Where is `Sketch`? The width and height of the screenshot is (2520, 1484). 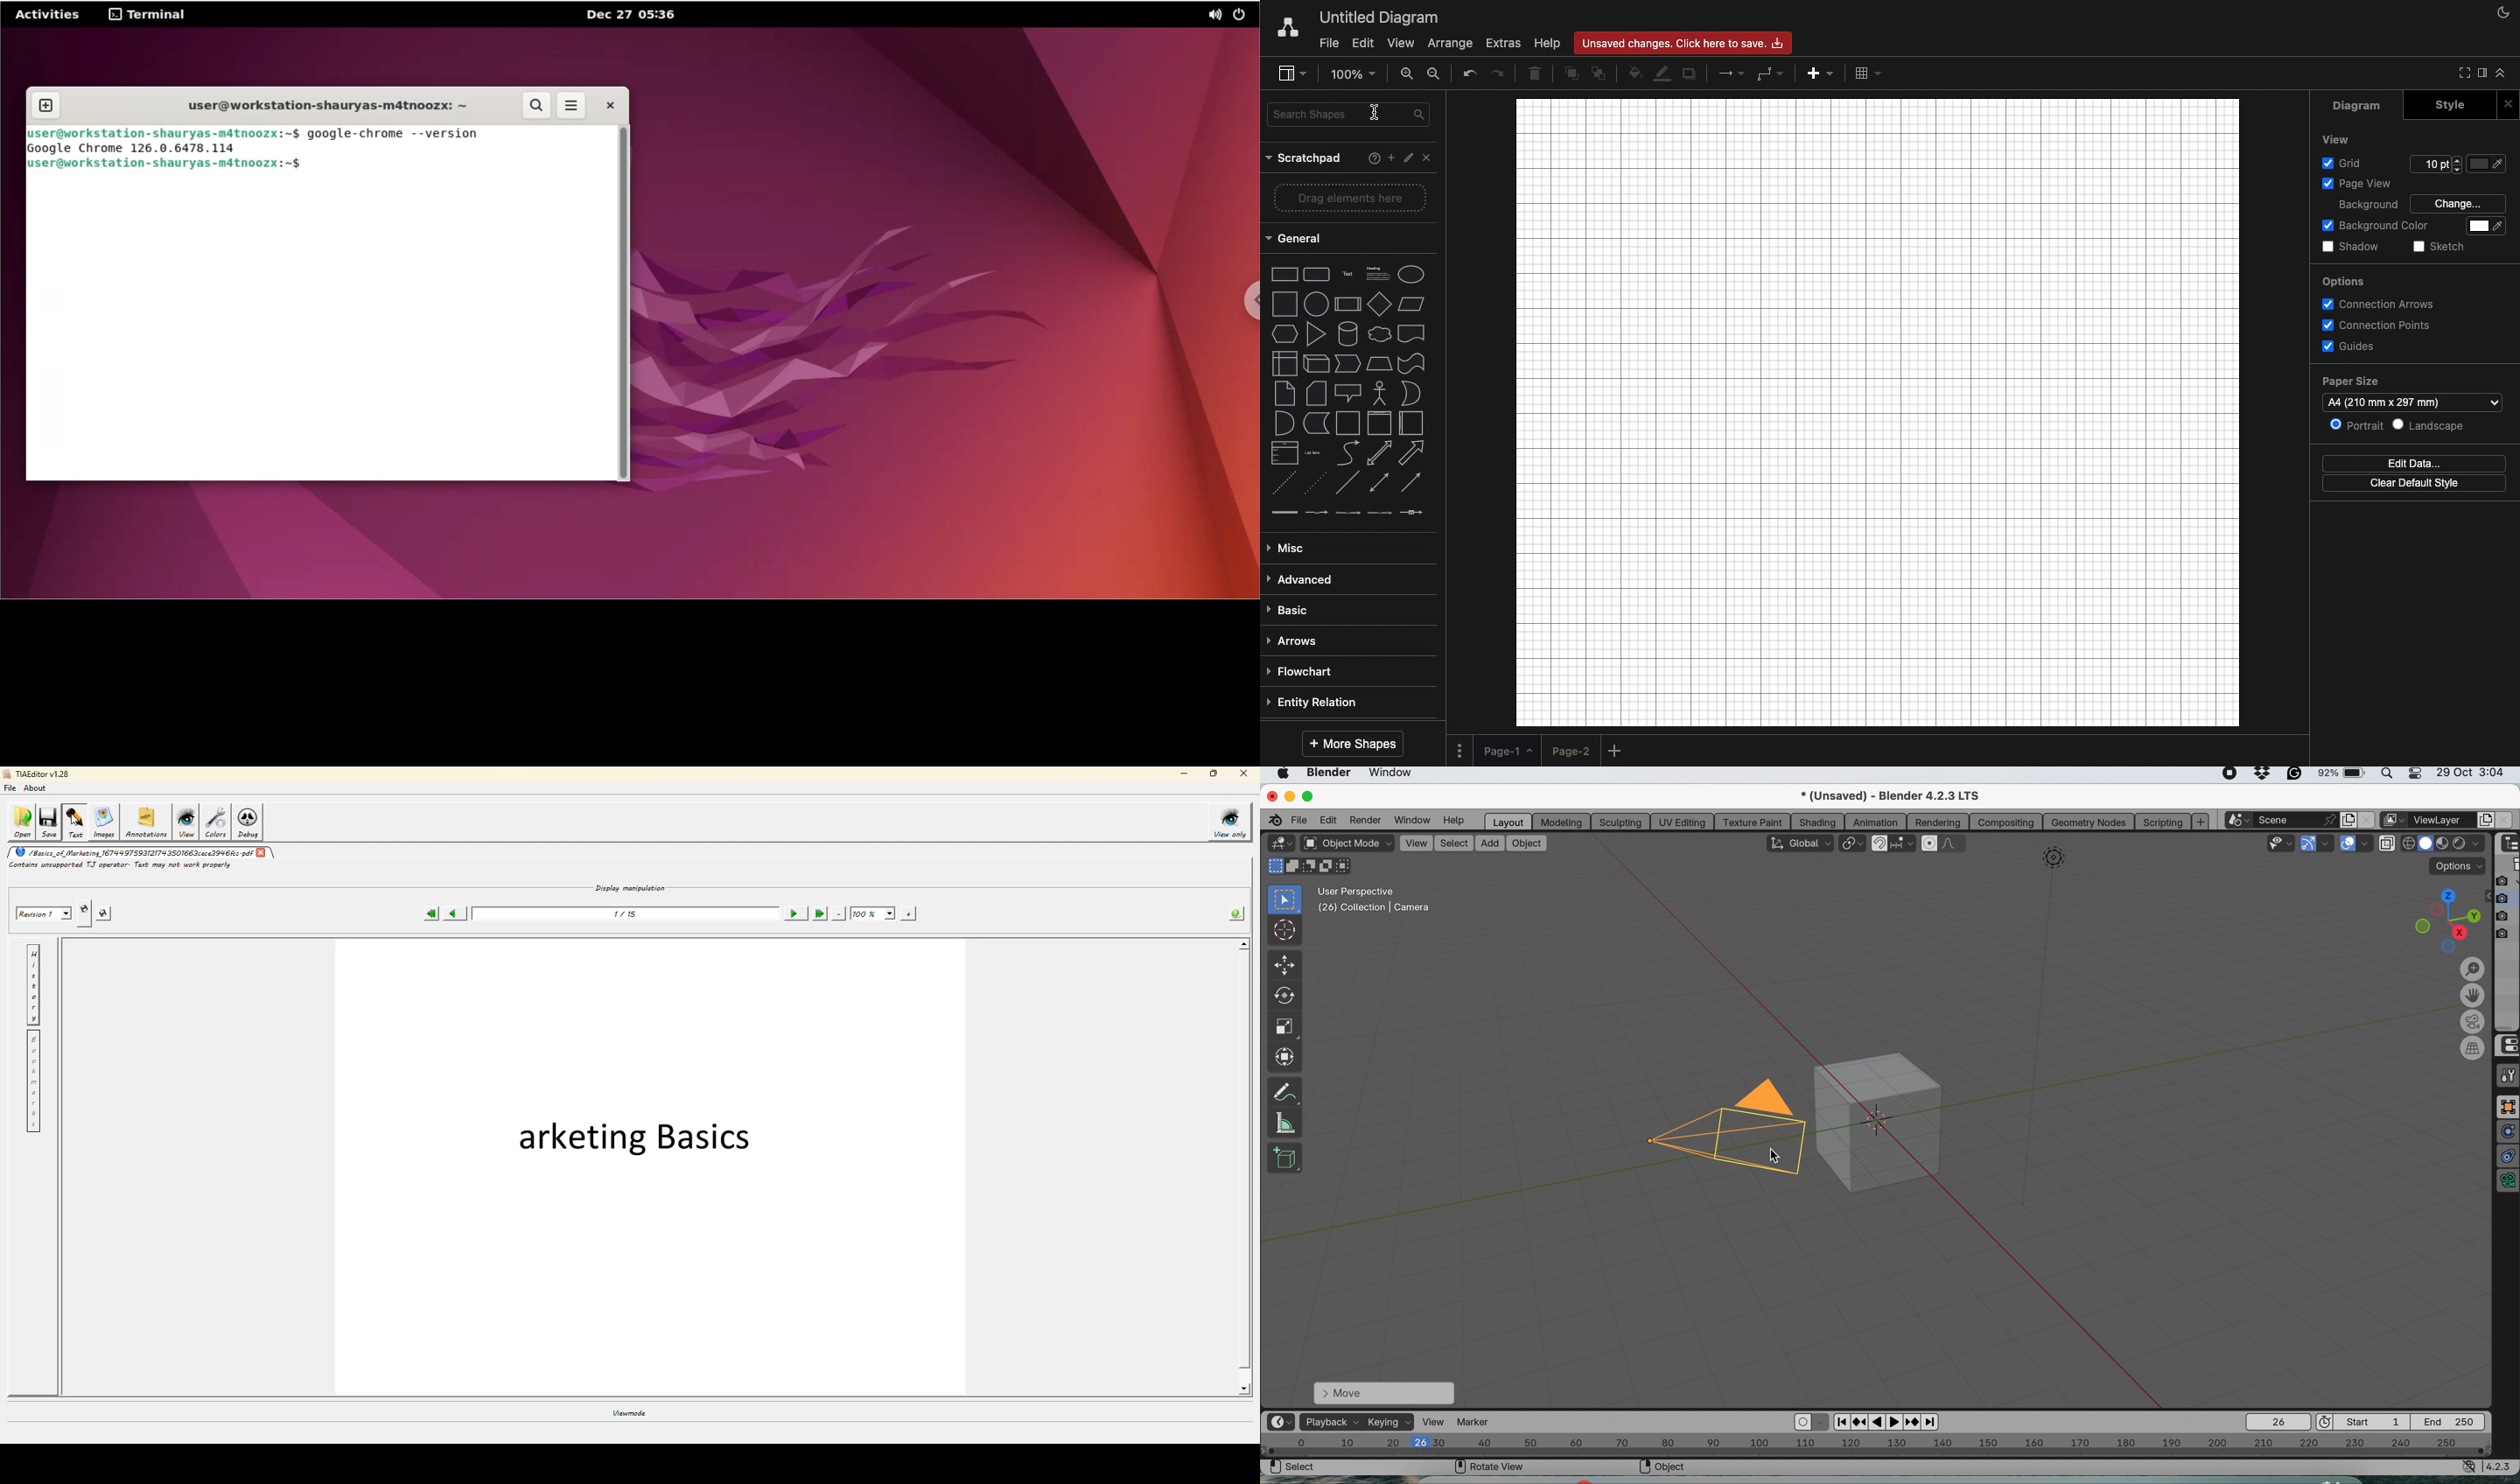 Sketch is located at coordinates (2438, 247).